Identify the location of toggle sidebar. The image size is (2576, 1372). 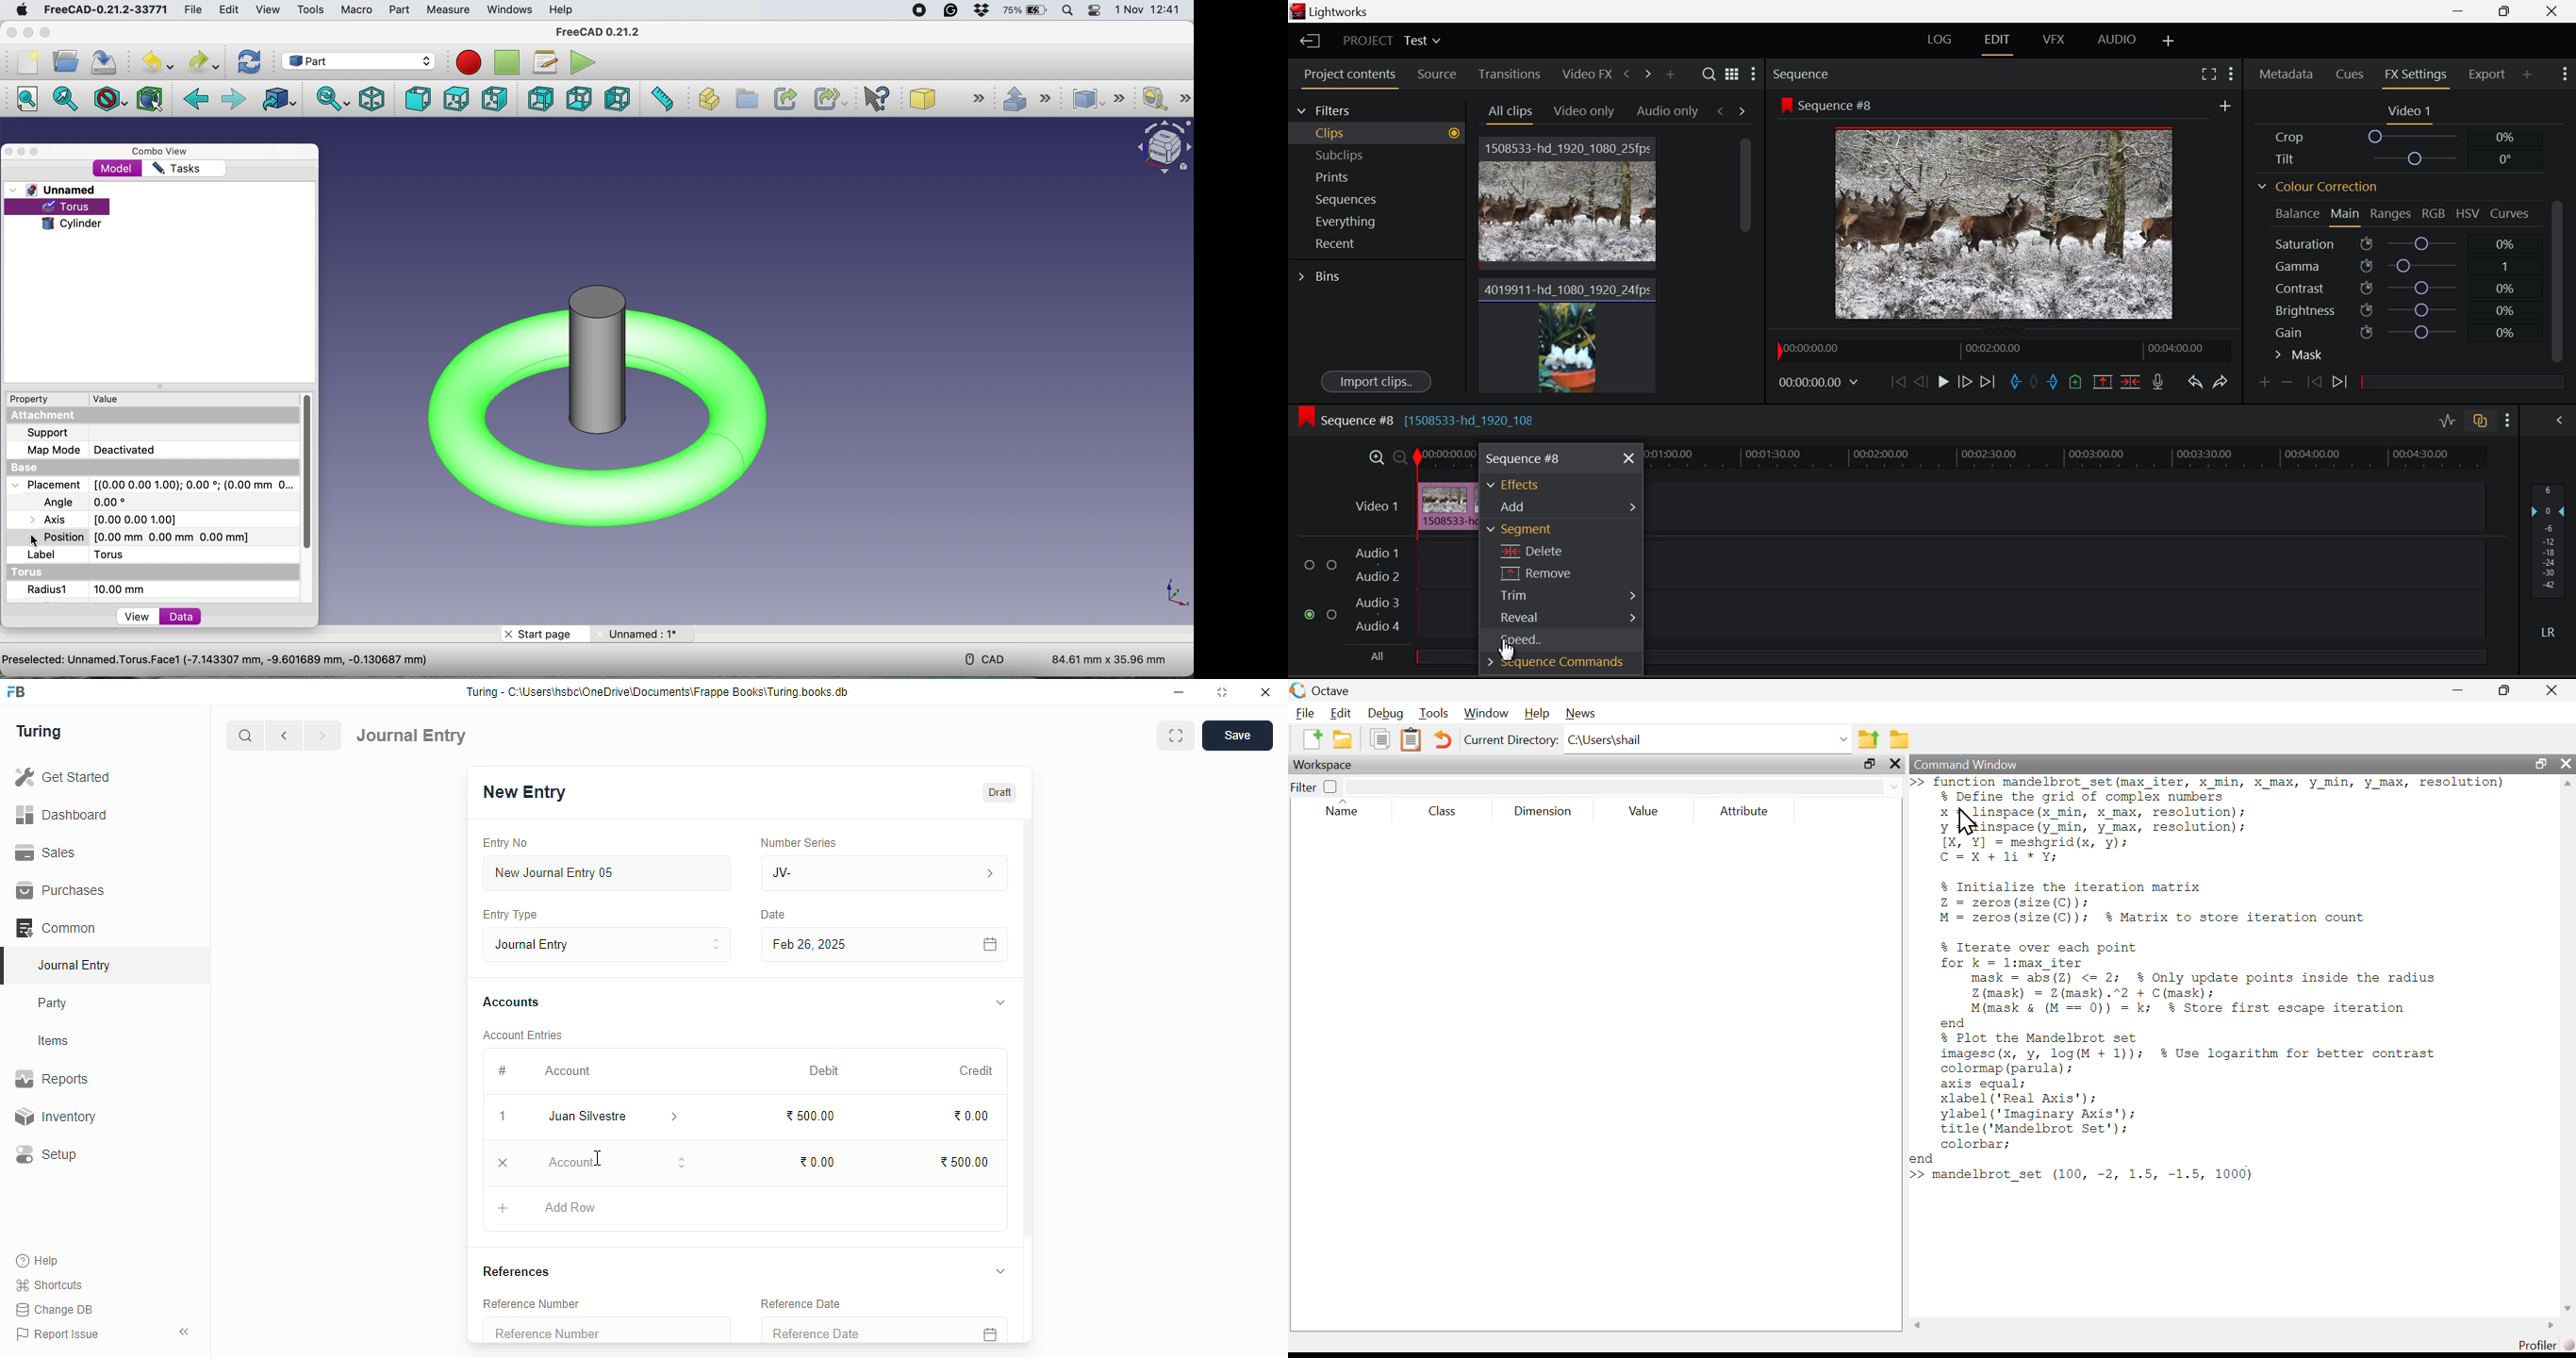
(186, 1332).